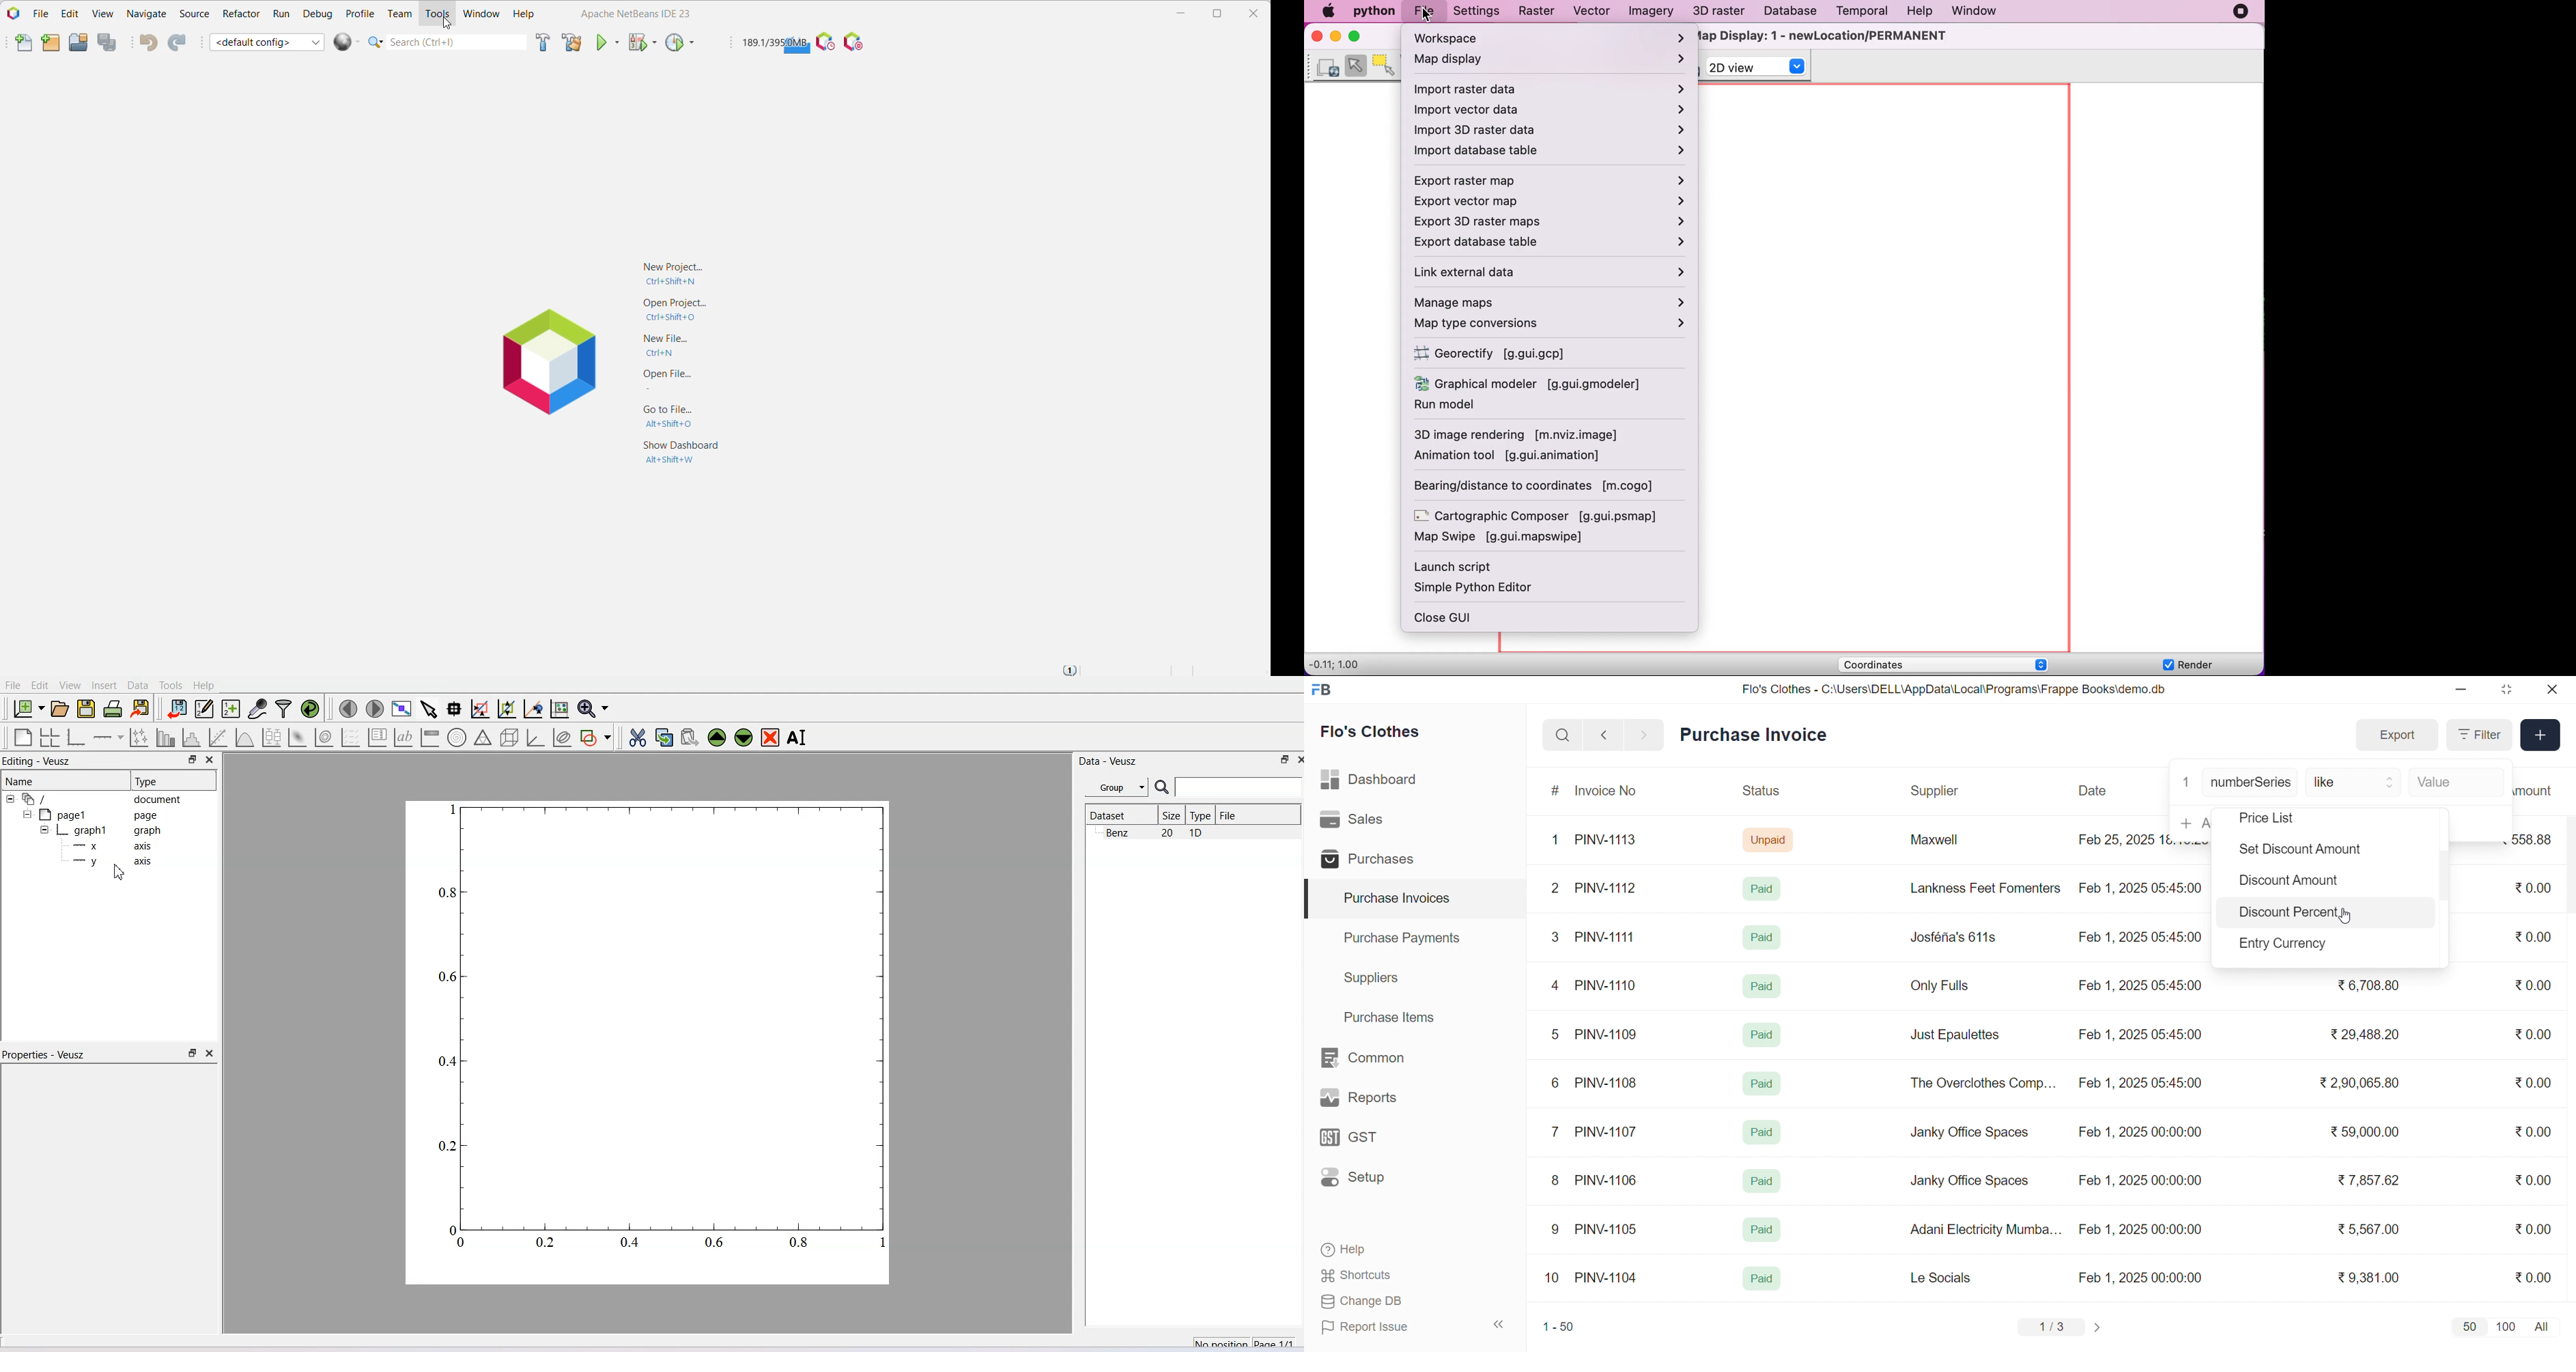  Describe the element at coordinates (2140, 1134) in the screenshot. I see `Feb 1, 2025 00:00:00` at that location.